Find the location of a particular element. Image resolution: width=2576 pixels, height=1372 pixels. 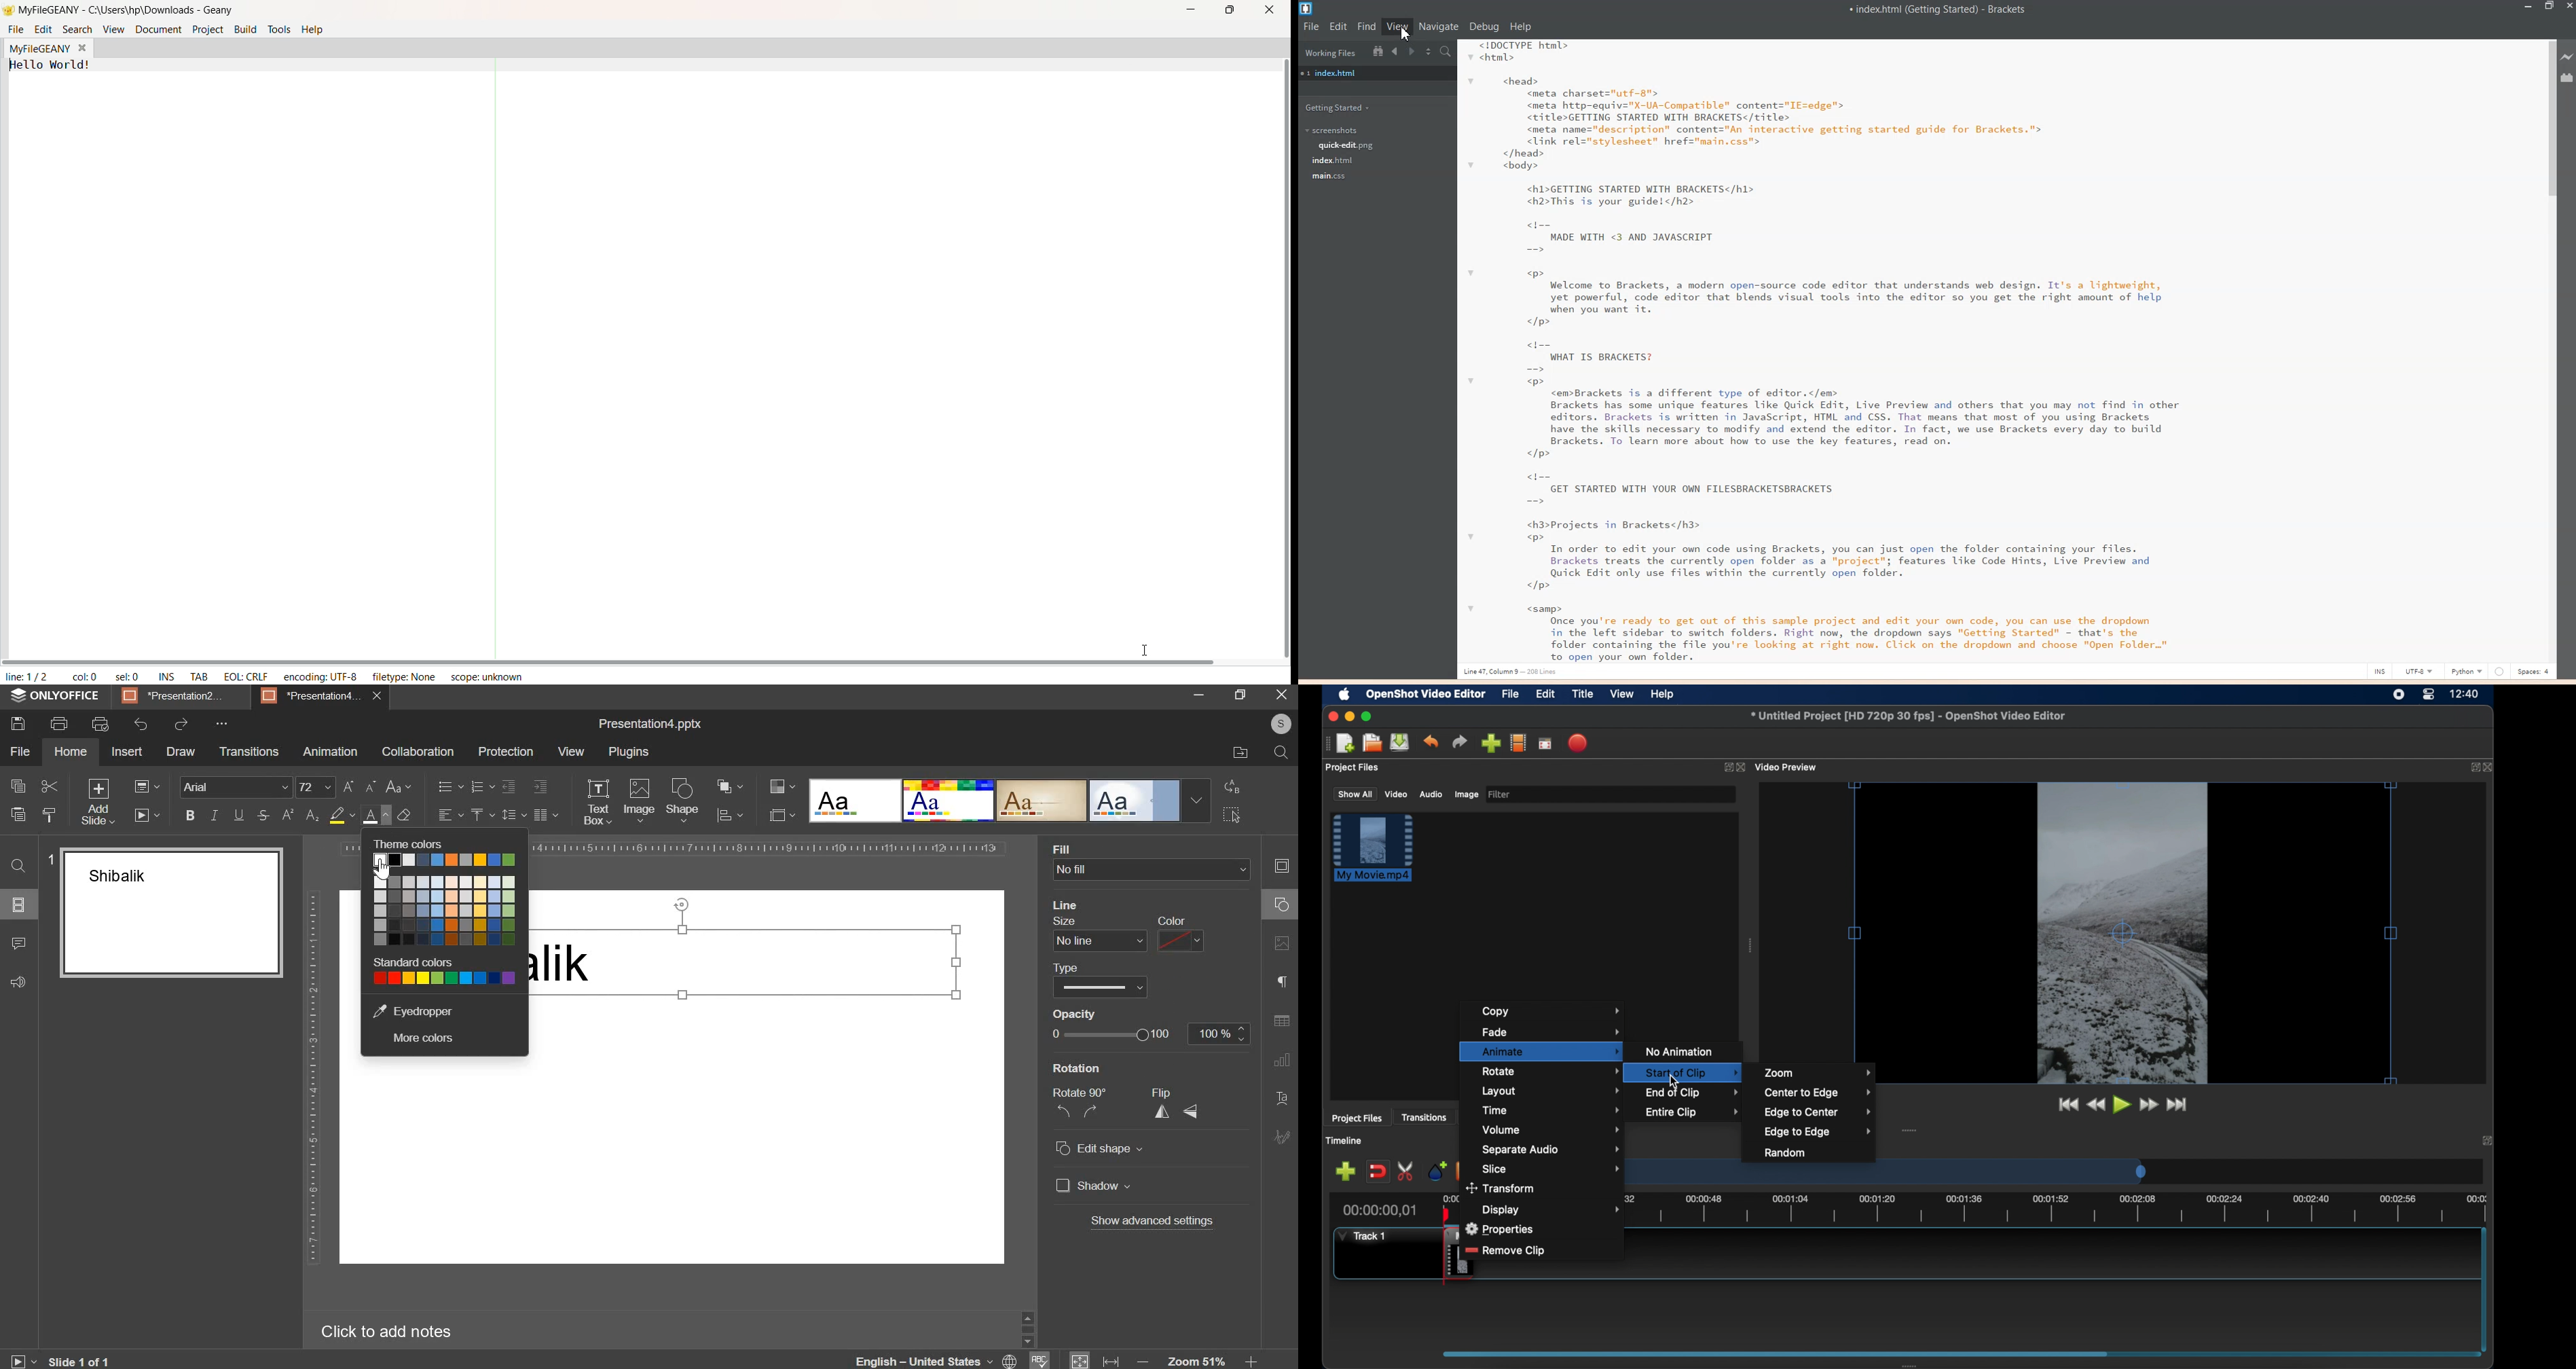

protection is located at coordinates (506, 752).